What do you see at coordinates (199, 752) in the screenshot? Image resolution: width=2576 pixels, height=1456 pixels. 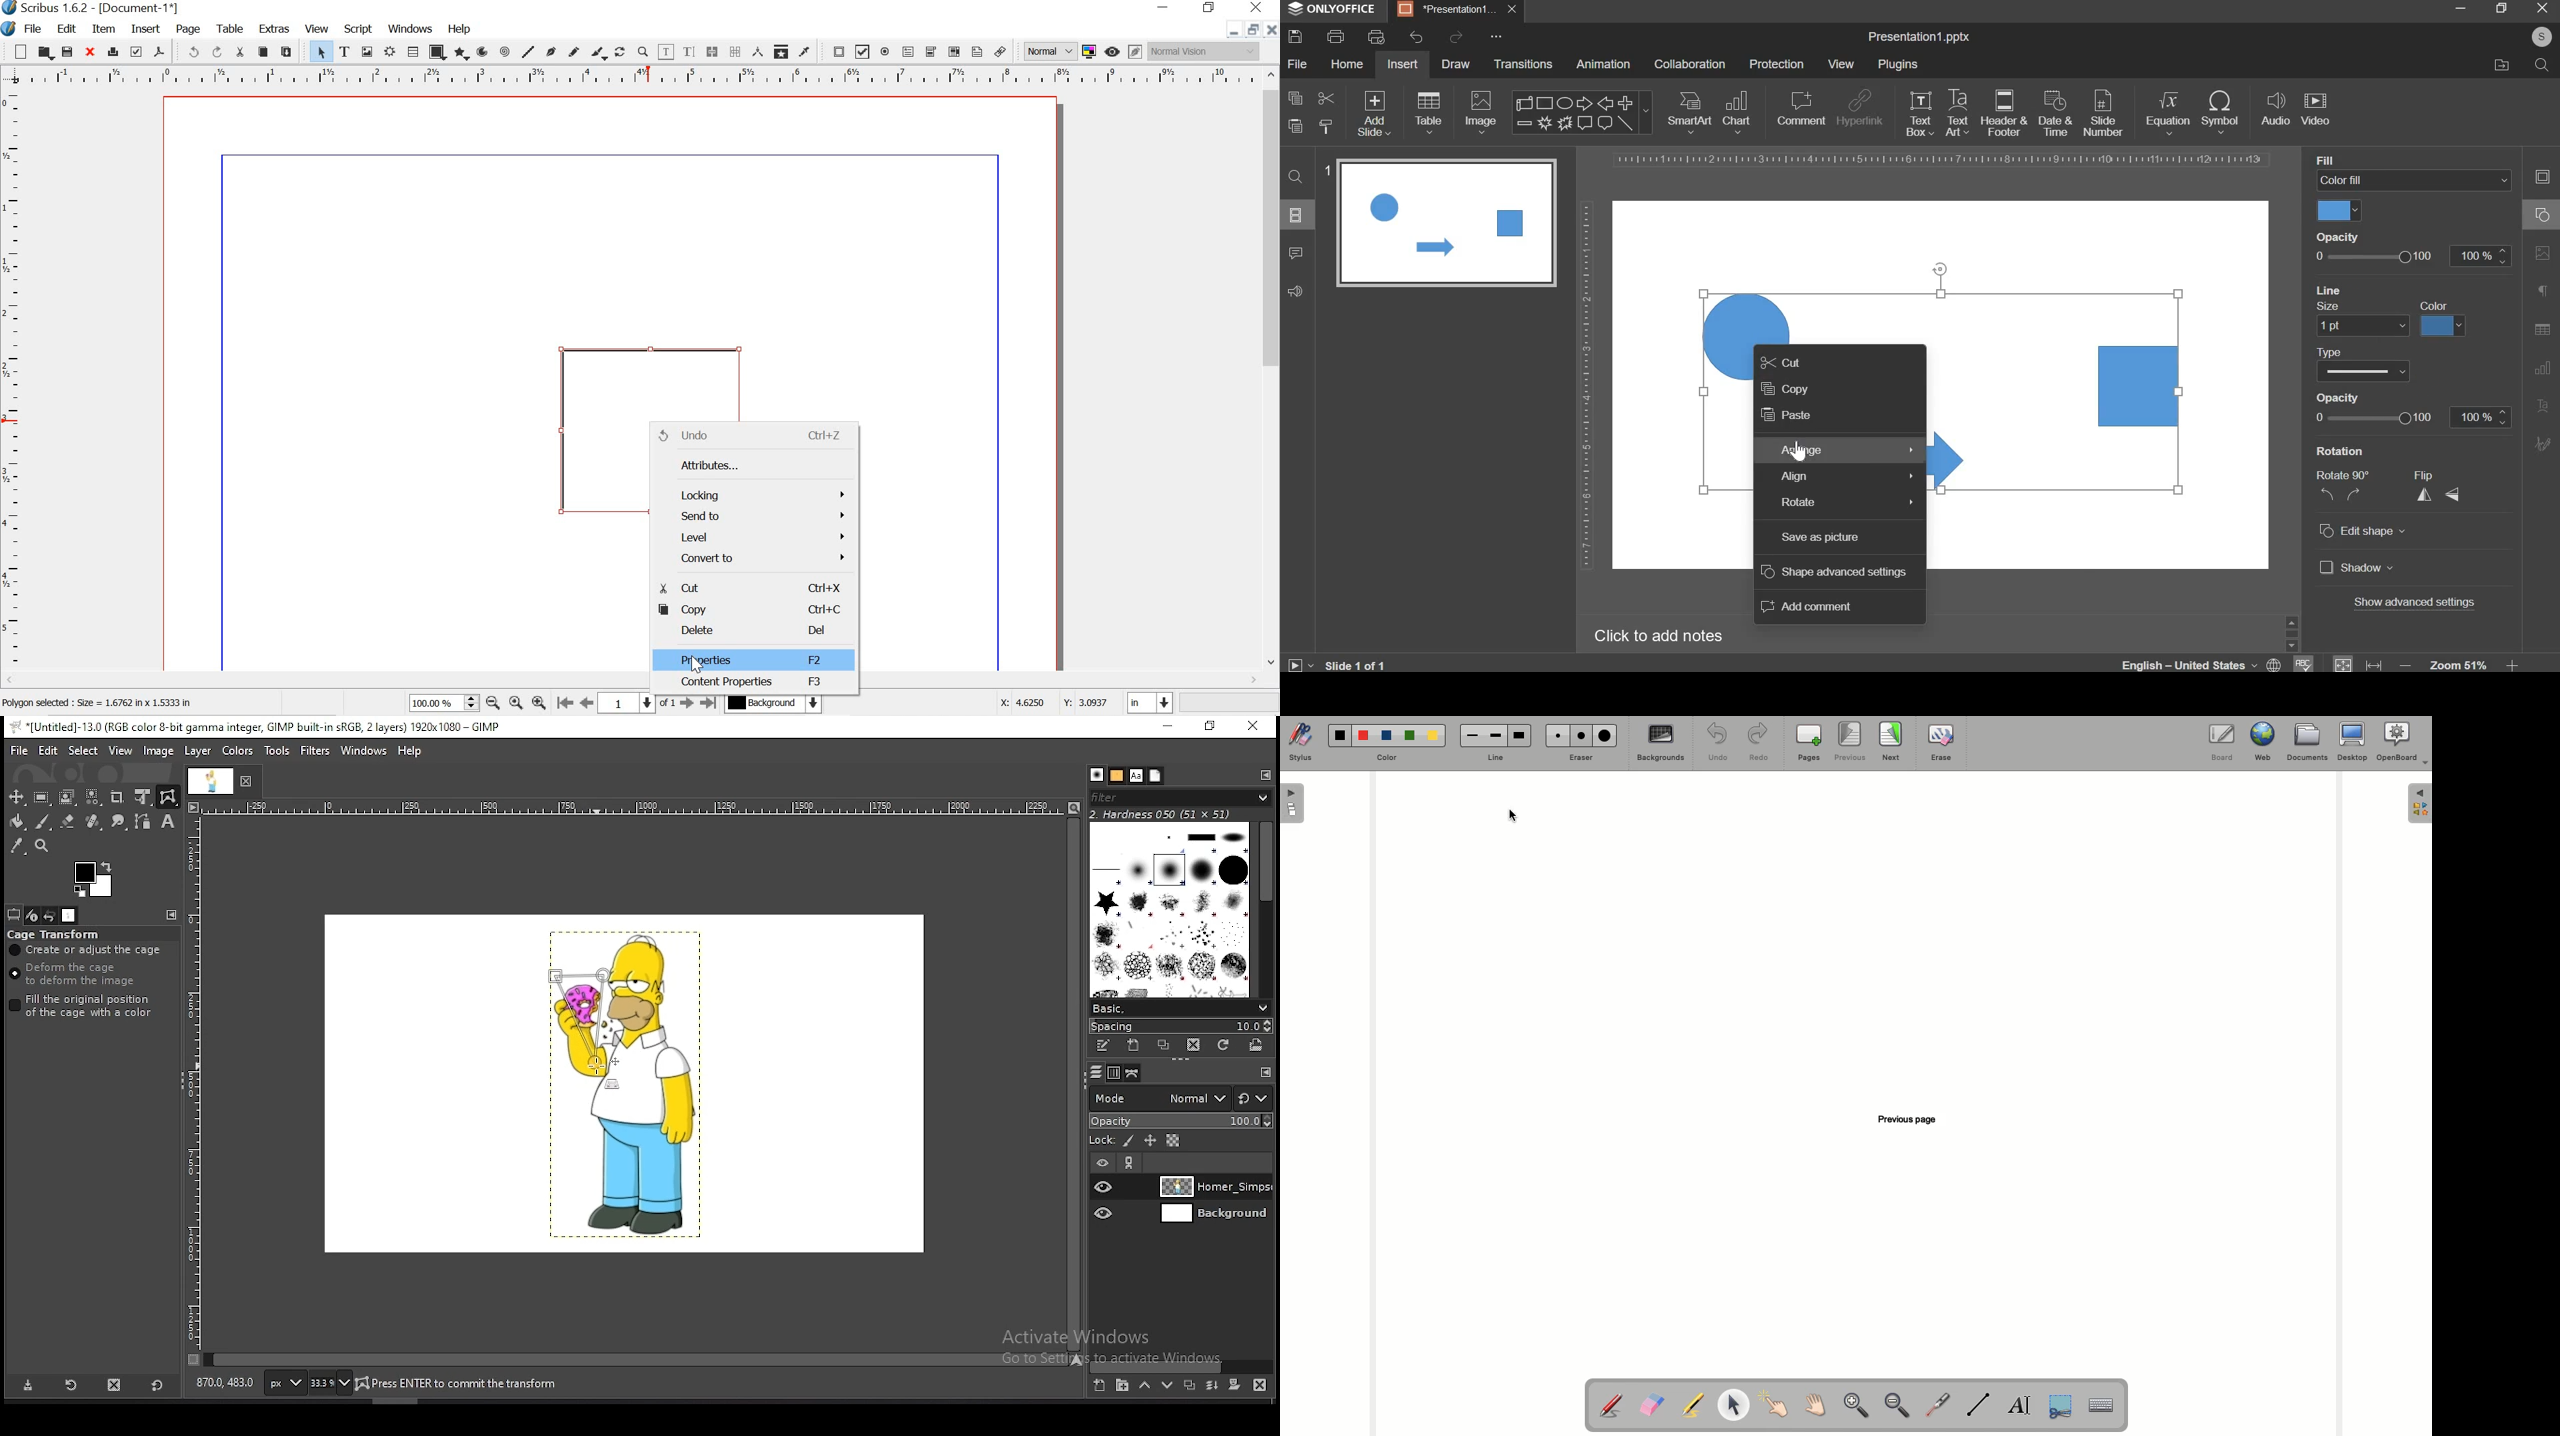 I see `layer` at bounding box center [199, 752].